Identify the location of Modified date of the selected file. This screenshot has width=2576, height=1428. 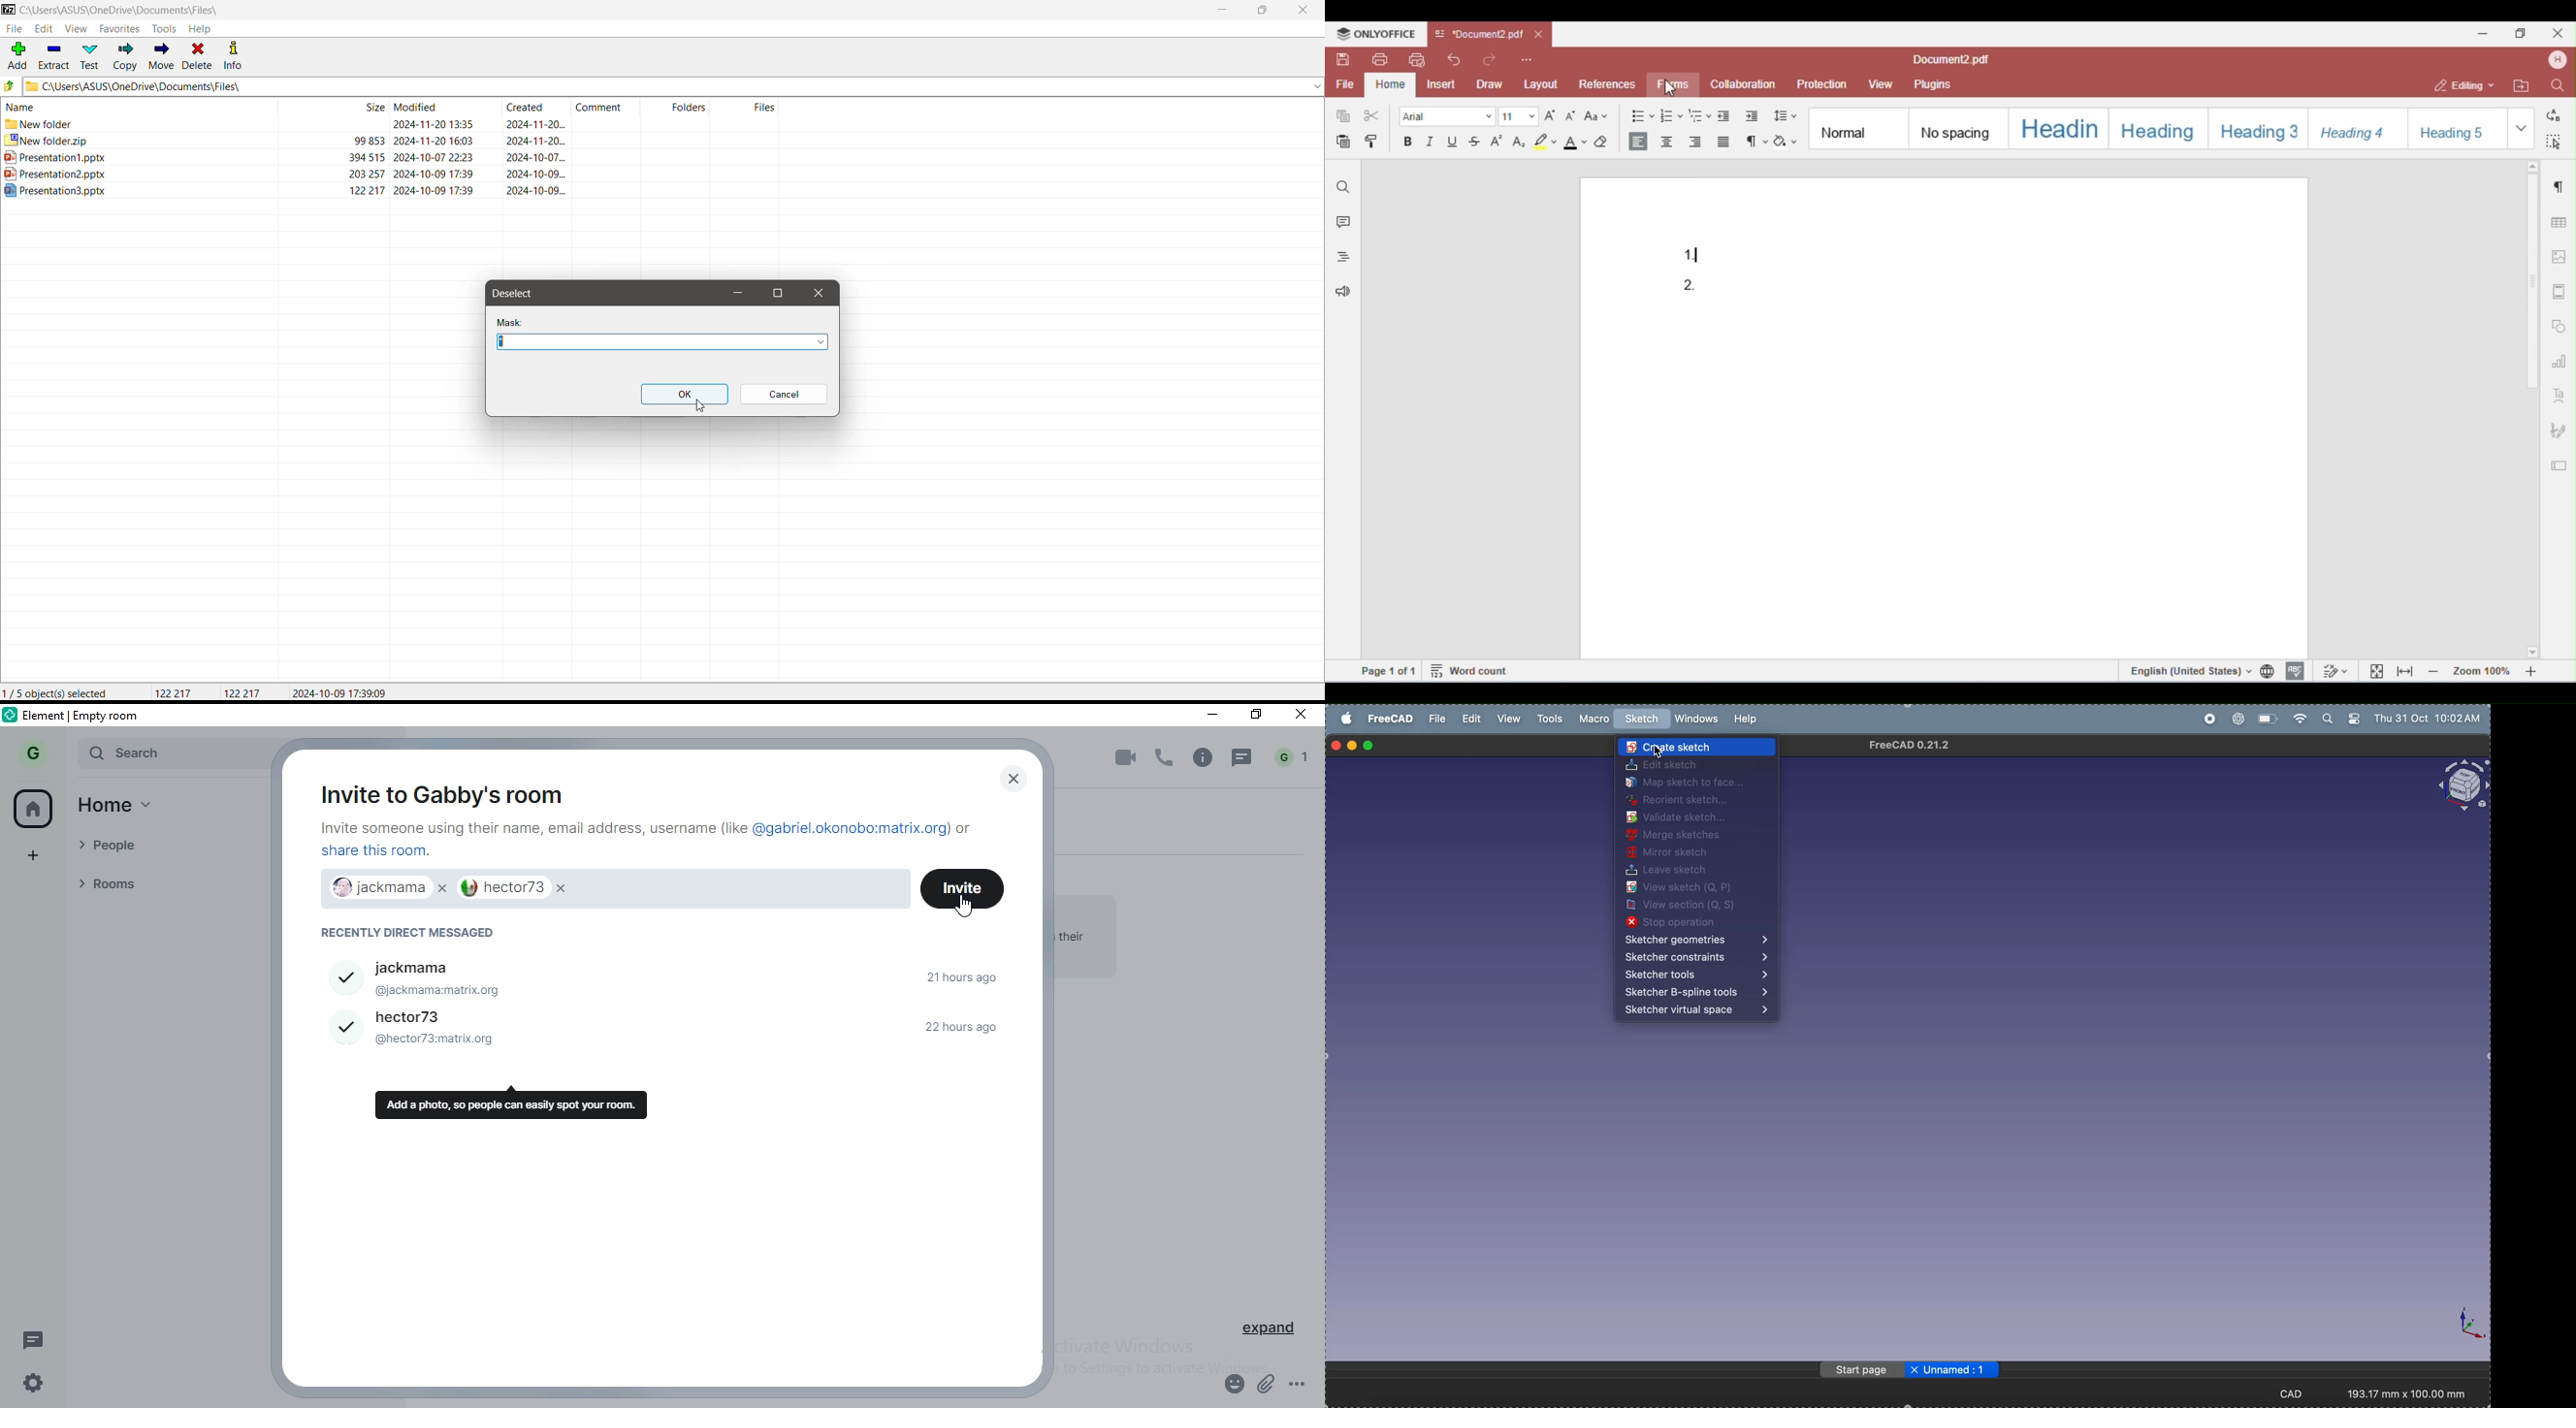
(346, 693).